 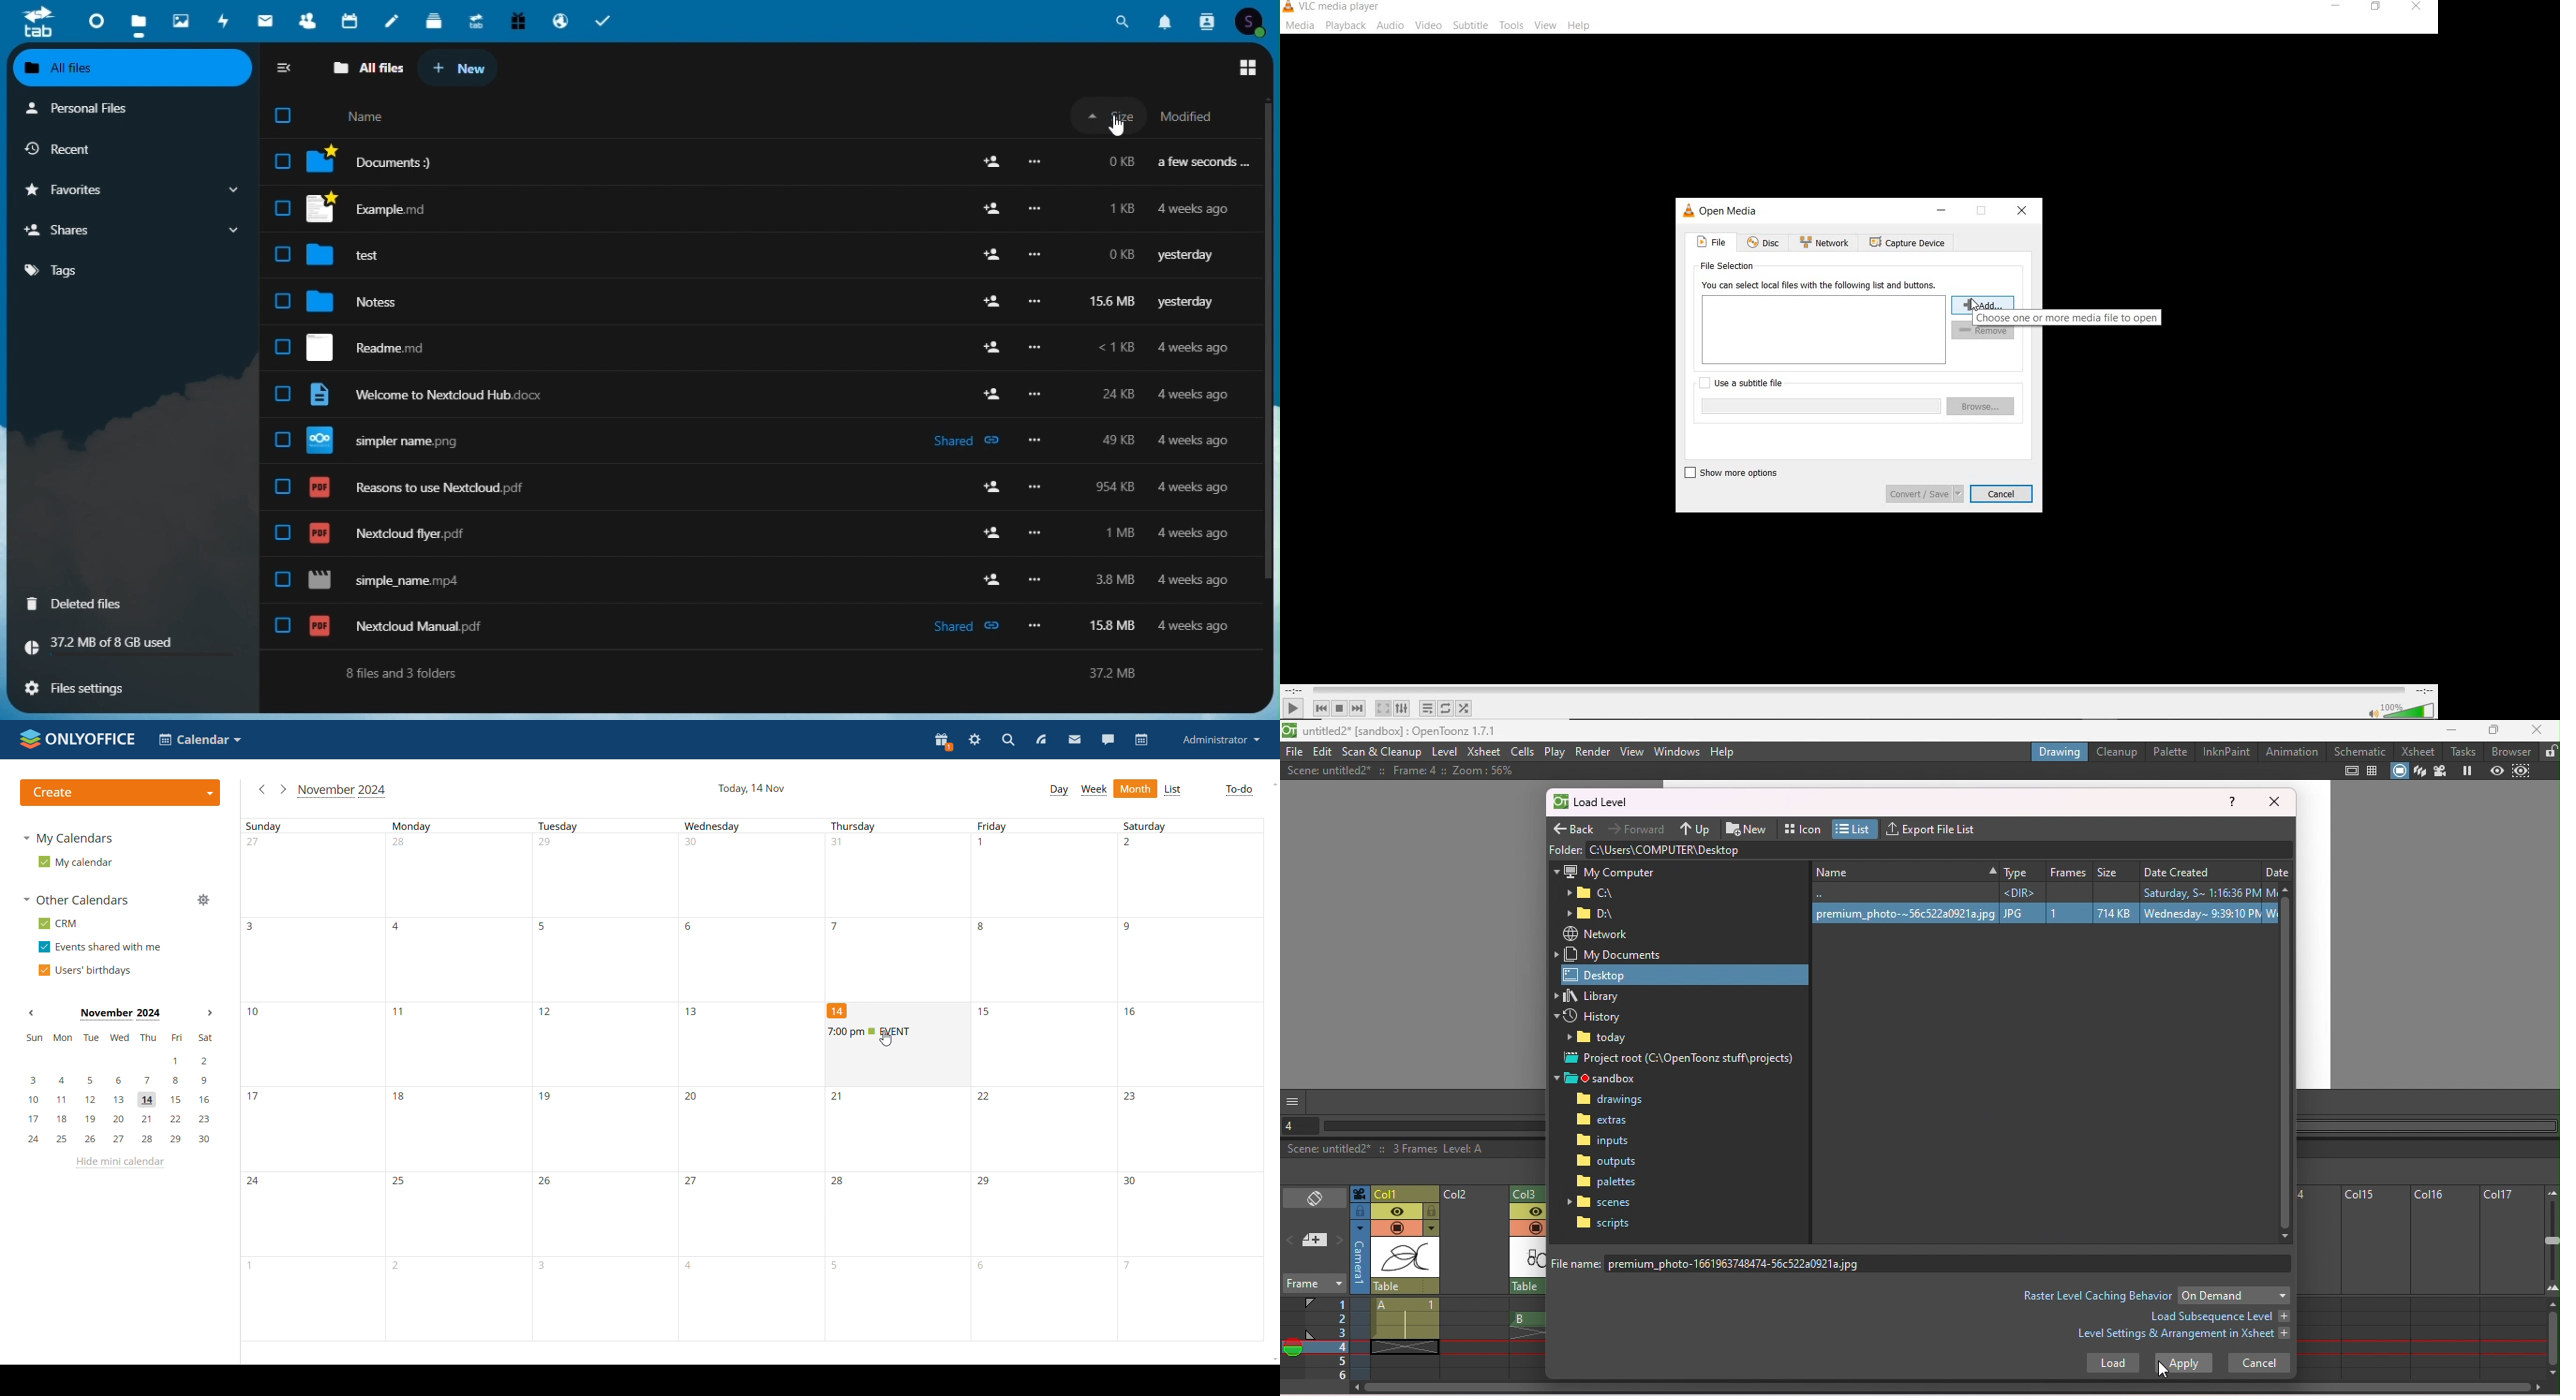 What do you see at coordinates (2466, 772) in the screenshot?
I see `Freeze` at bounding box center [2466, 772].